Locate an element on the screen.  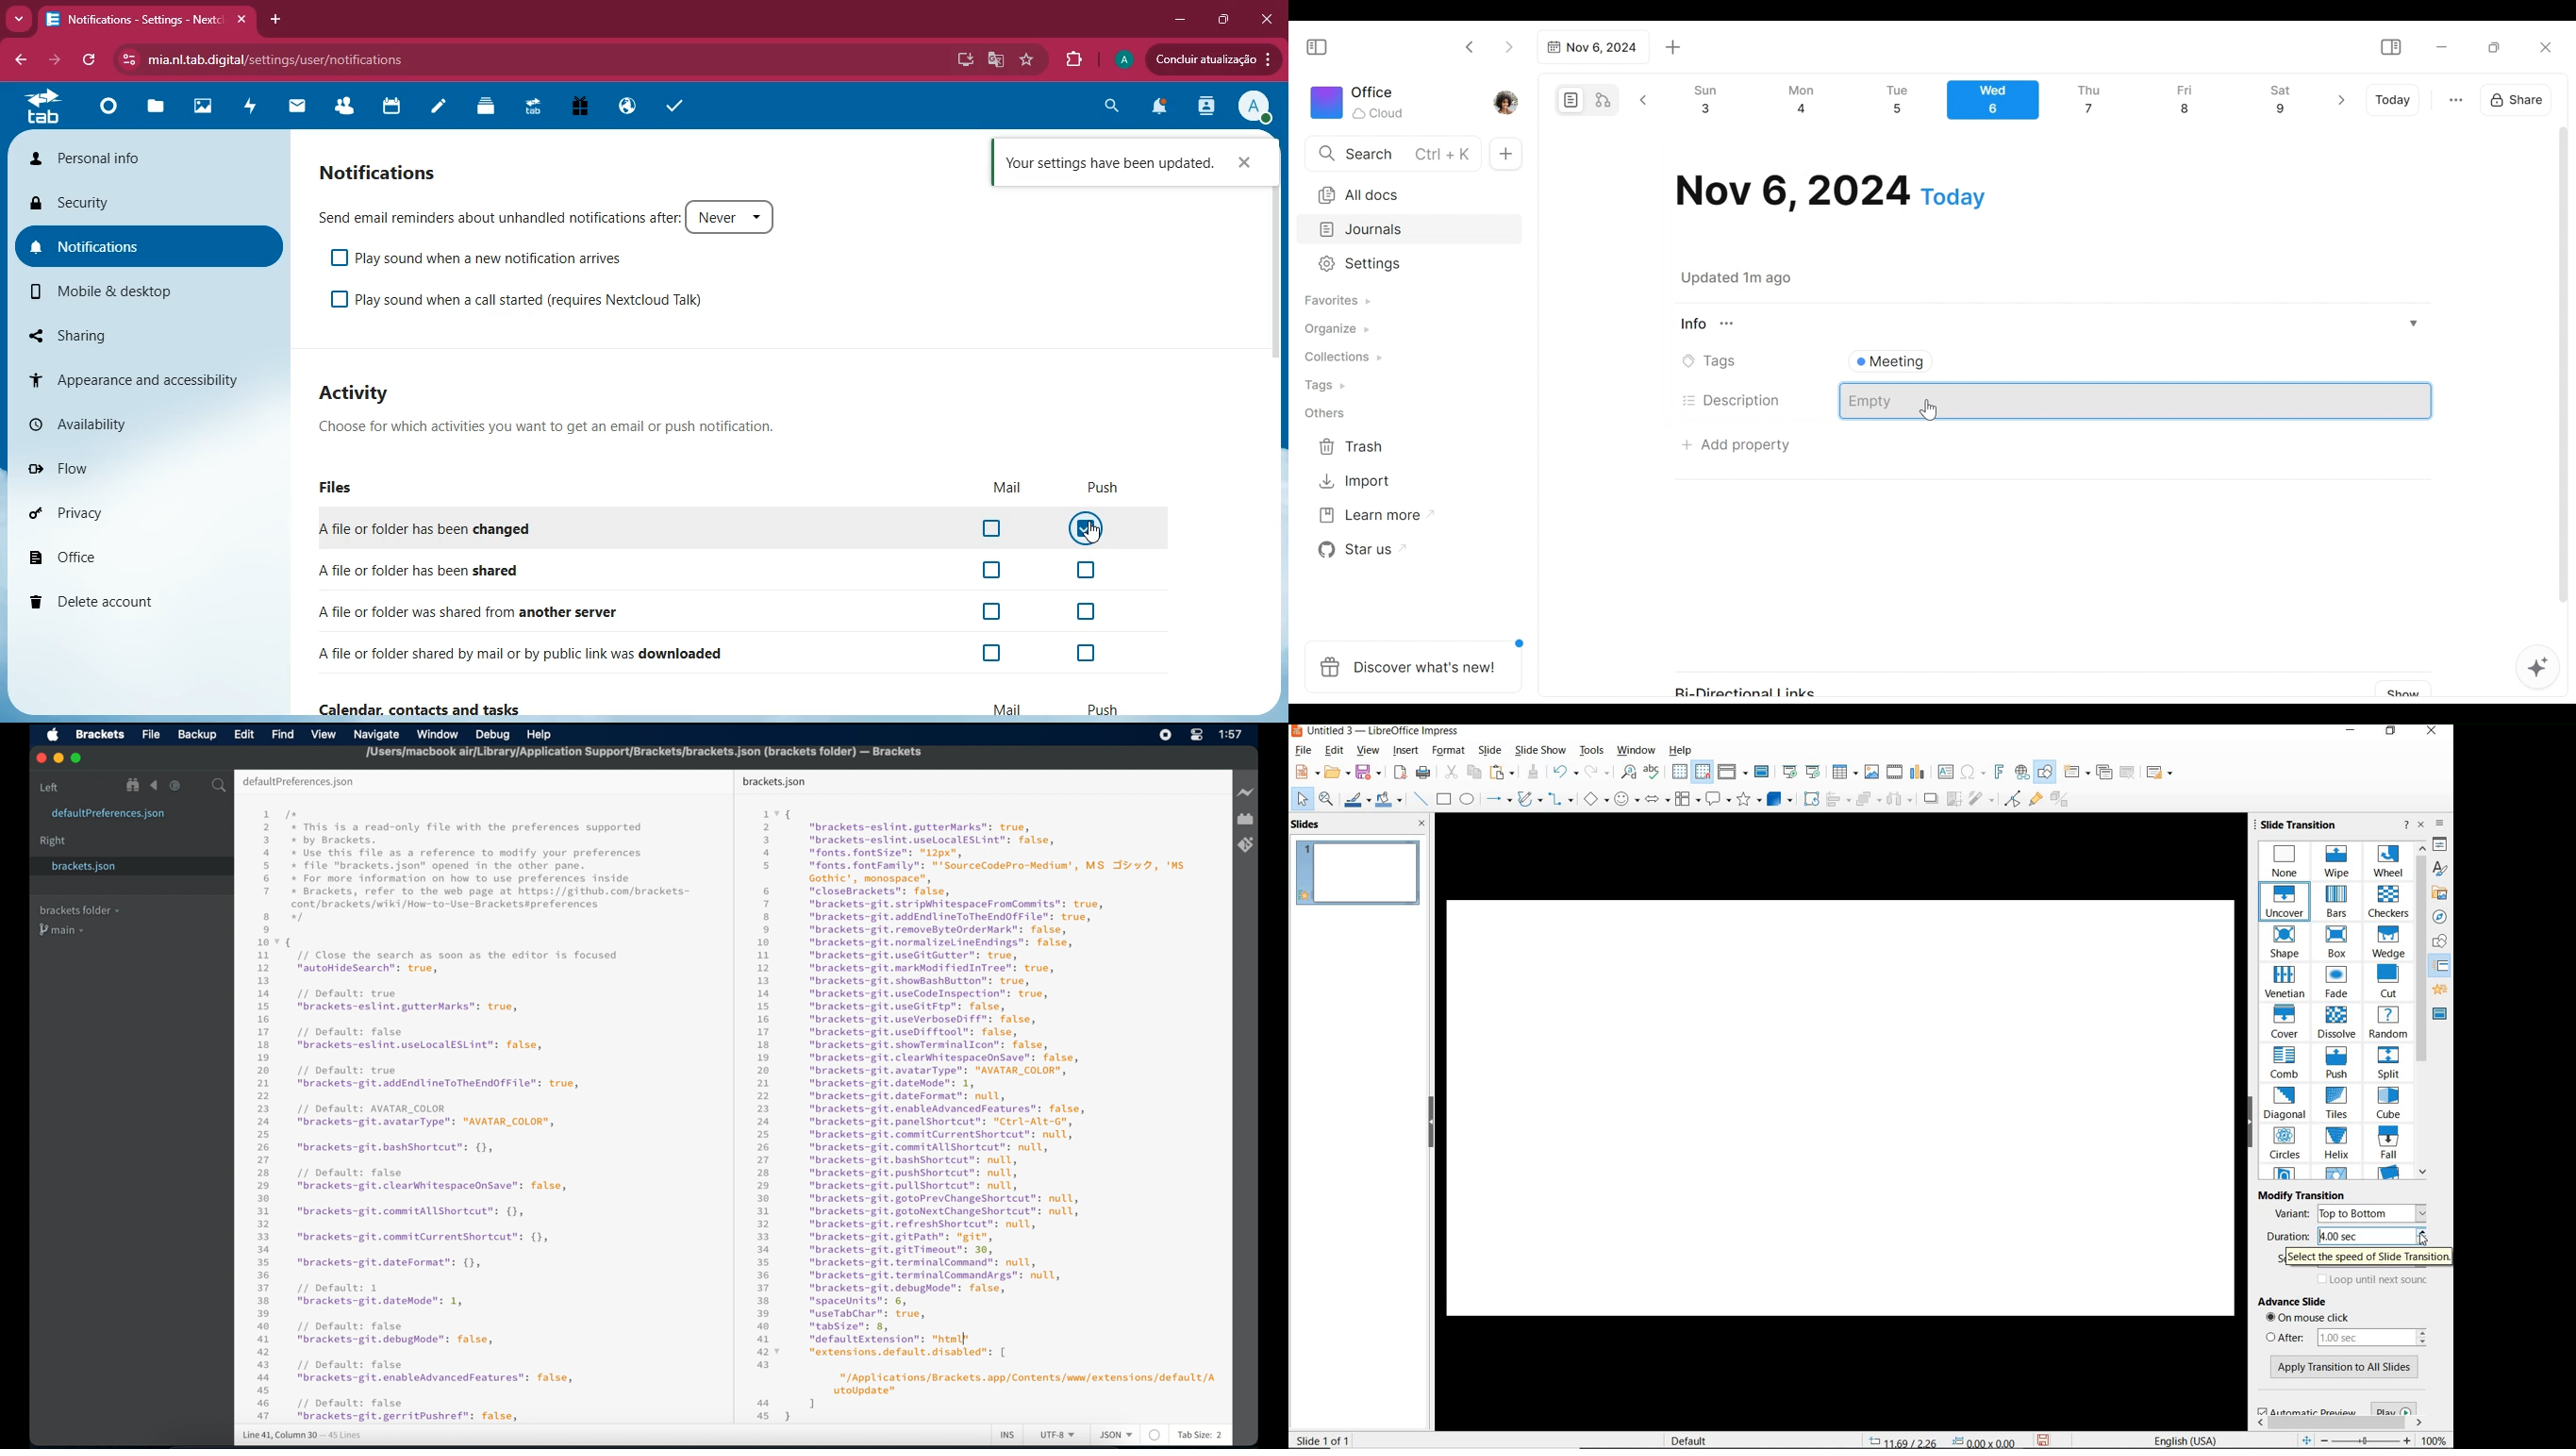
SHOW GLUE POINT FUNCTIONS is located at coordinates (2038, 801).